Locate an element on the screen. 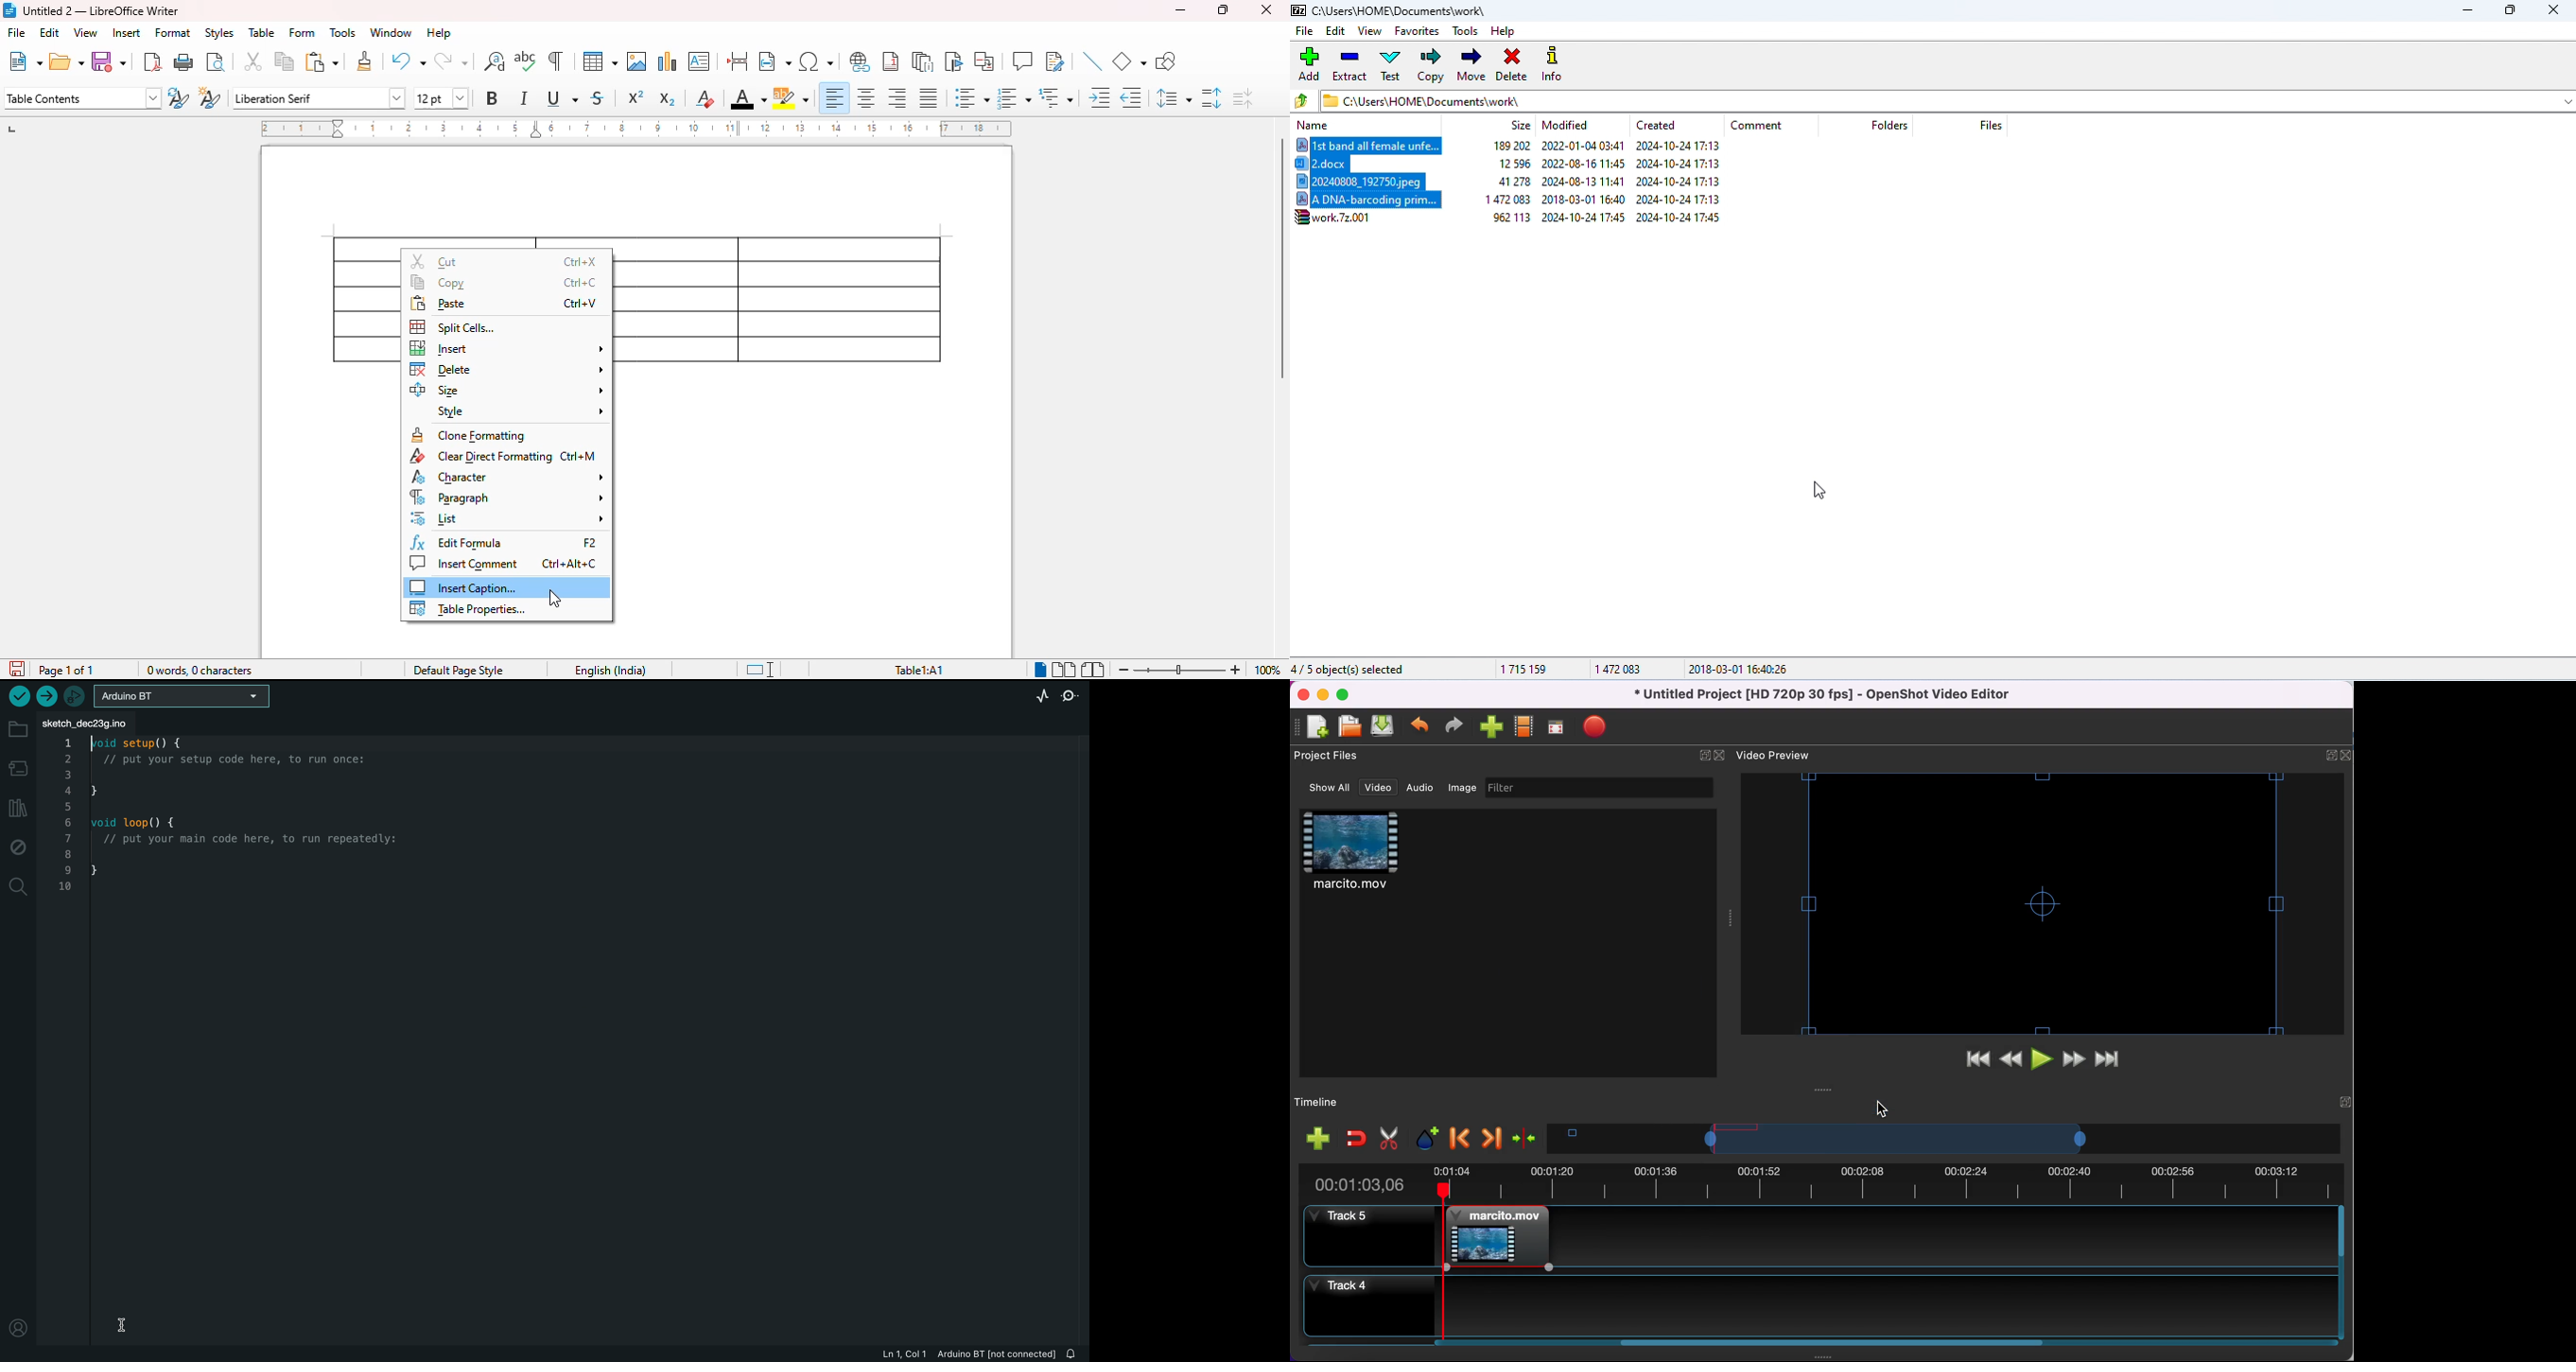 The height and width of the screenshot is (1372, 2576). edit is located at coordinates (1336, 31).